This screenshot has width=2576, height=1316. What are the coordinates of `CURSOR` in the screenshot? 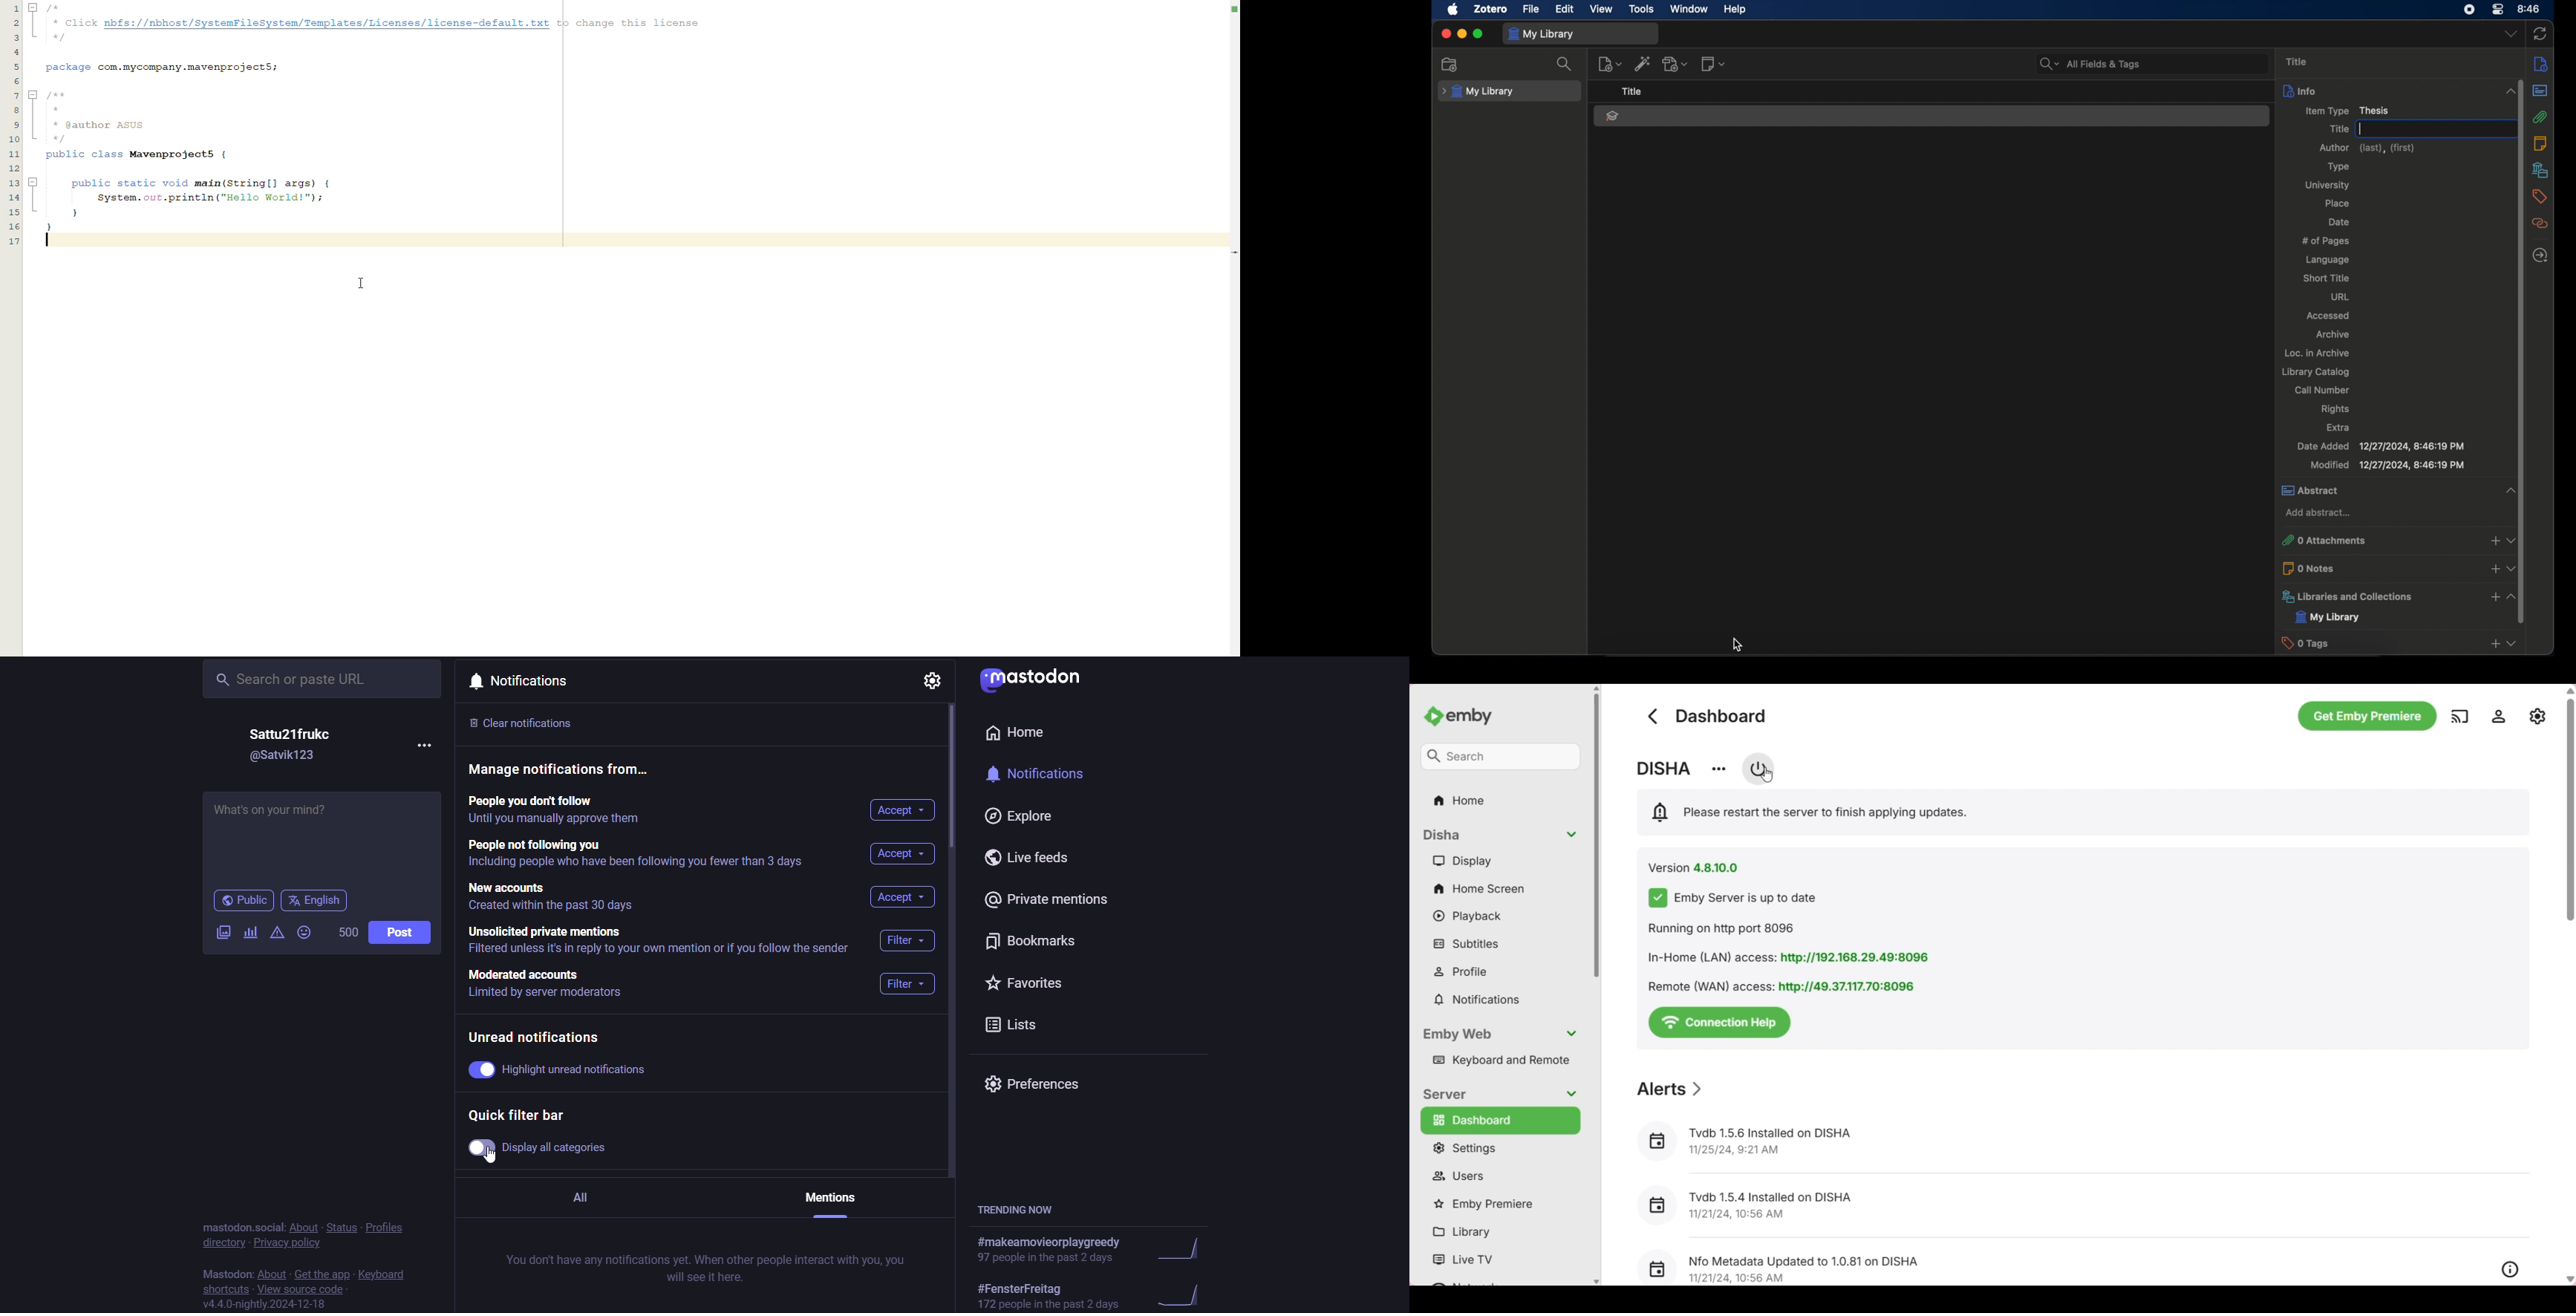 It's located at (360, 285).